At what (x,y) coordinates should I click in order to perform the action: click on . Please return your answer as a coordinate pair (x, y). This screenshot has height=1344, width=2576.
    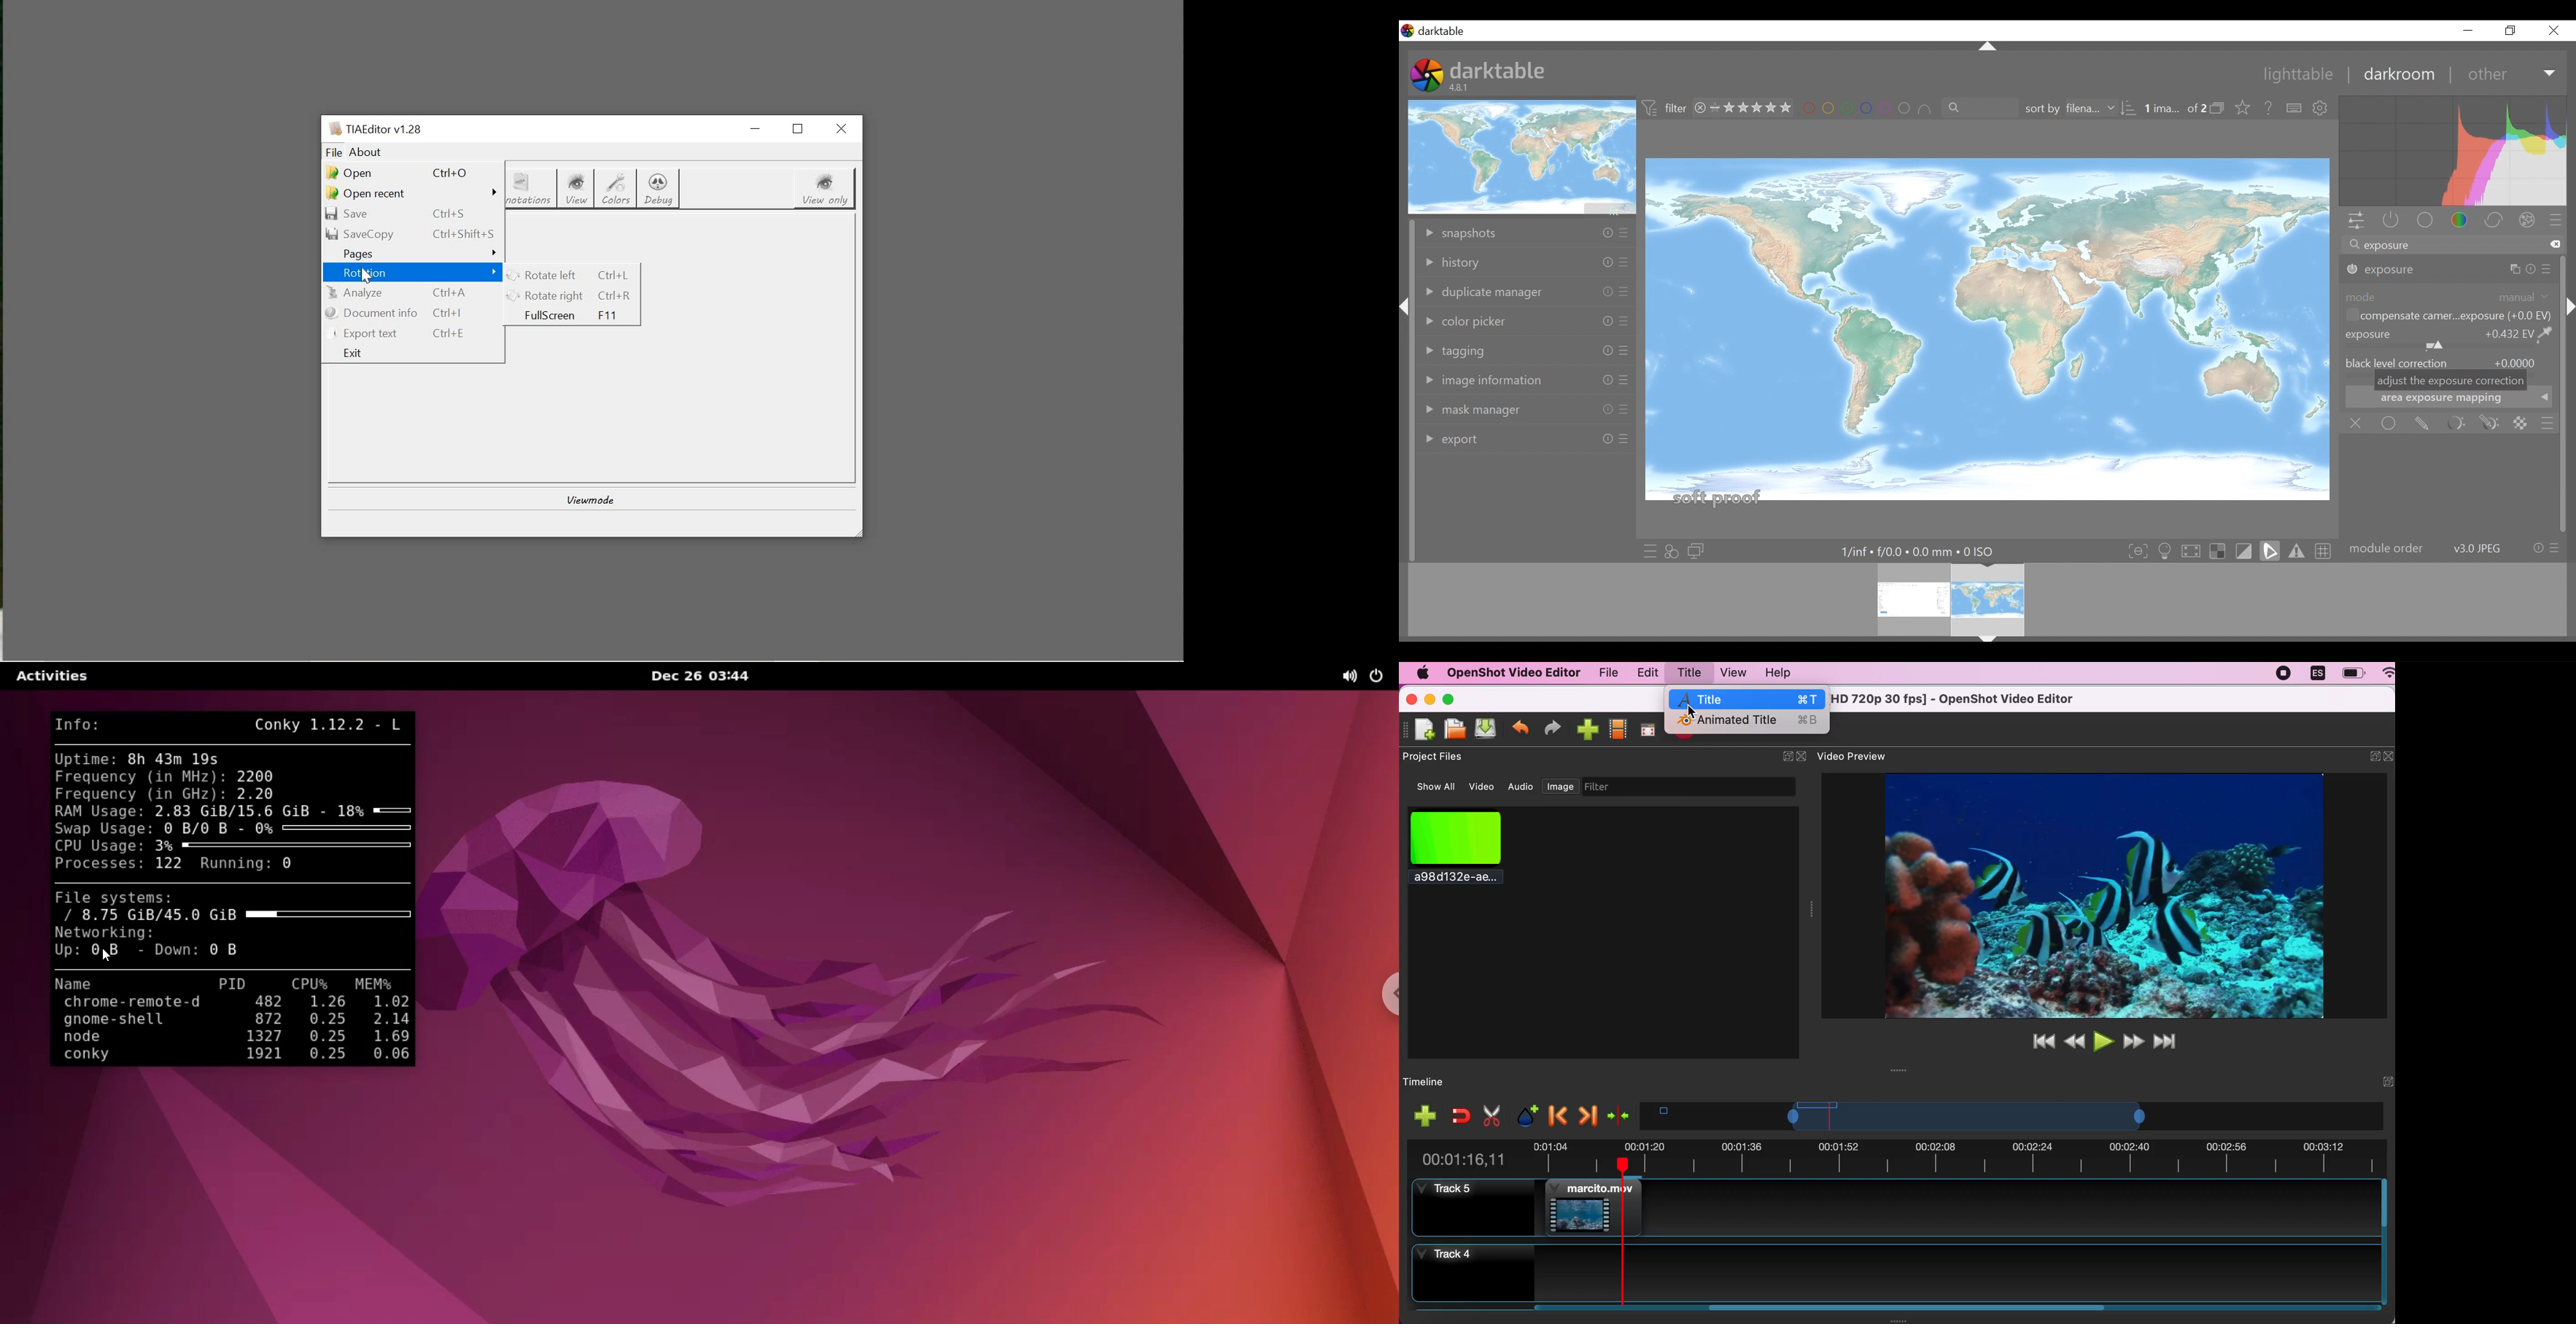
    Looking at the image, I should click on (1604, 291).